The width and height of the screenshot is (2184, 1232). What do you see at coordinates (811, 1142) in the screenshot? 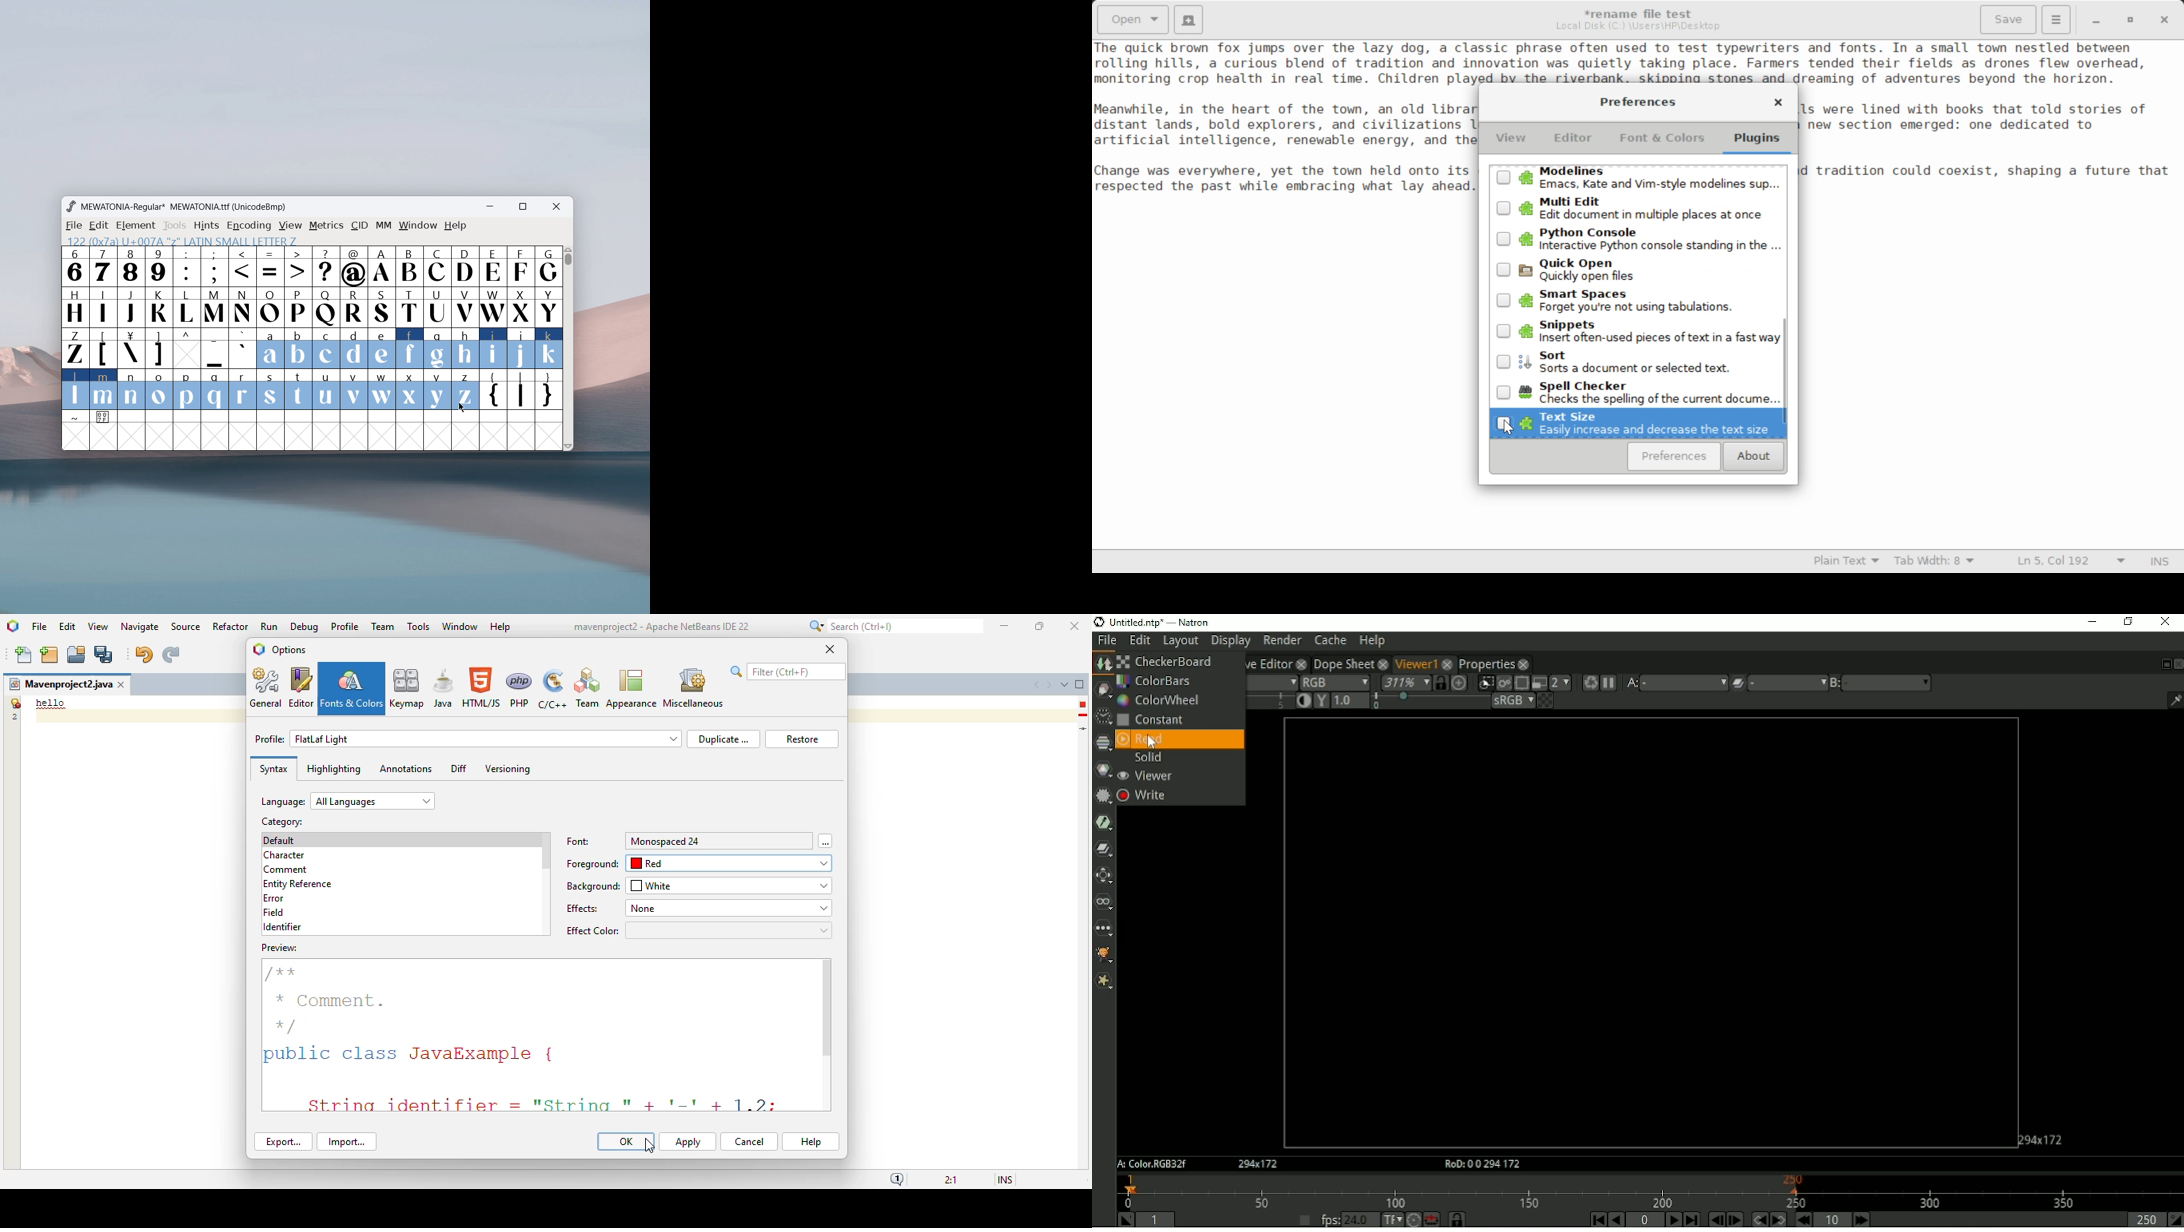
I see `help` at bounding box center [811, 1142].